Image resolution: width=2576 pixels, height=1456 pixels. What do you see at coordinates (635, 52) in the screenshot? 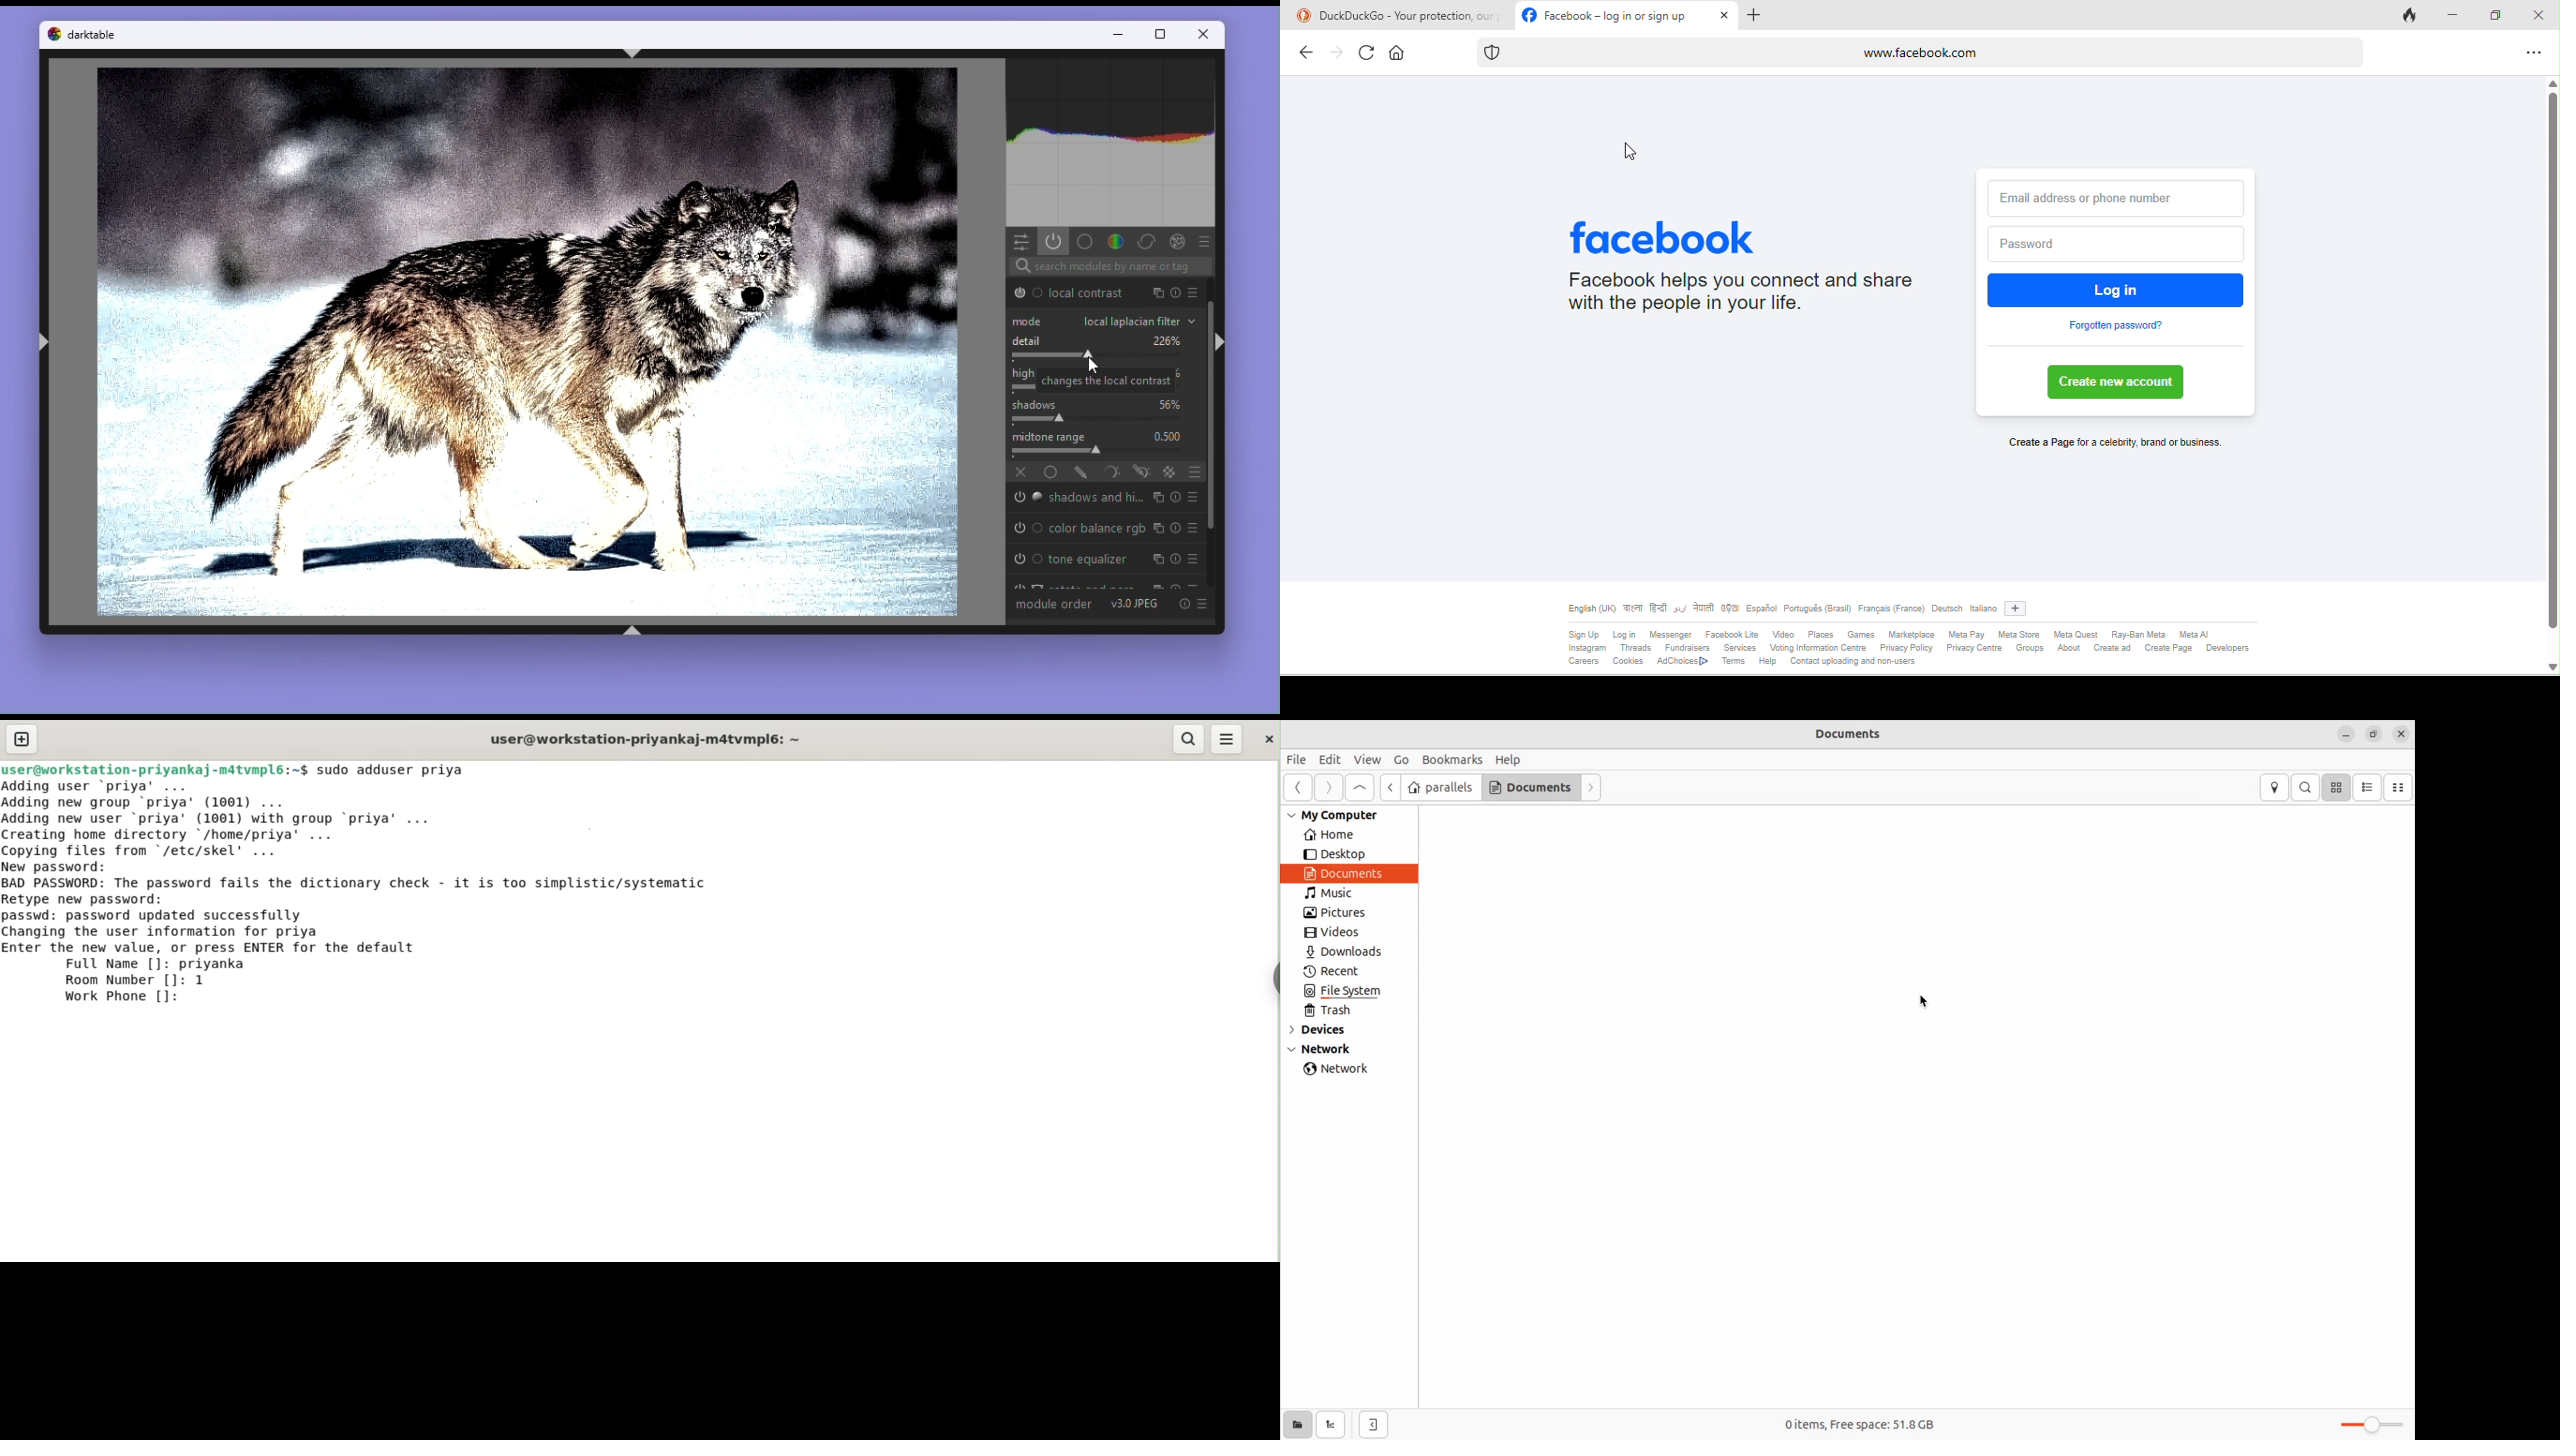
I see `shift+ctrl+t` at bounding box center [635, 52].